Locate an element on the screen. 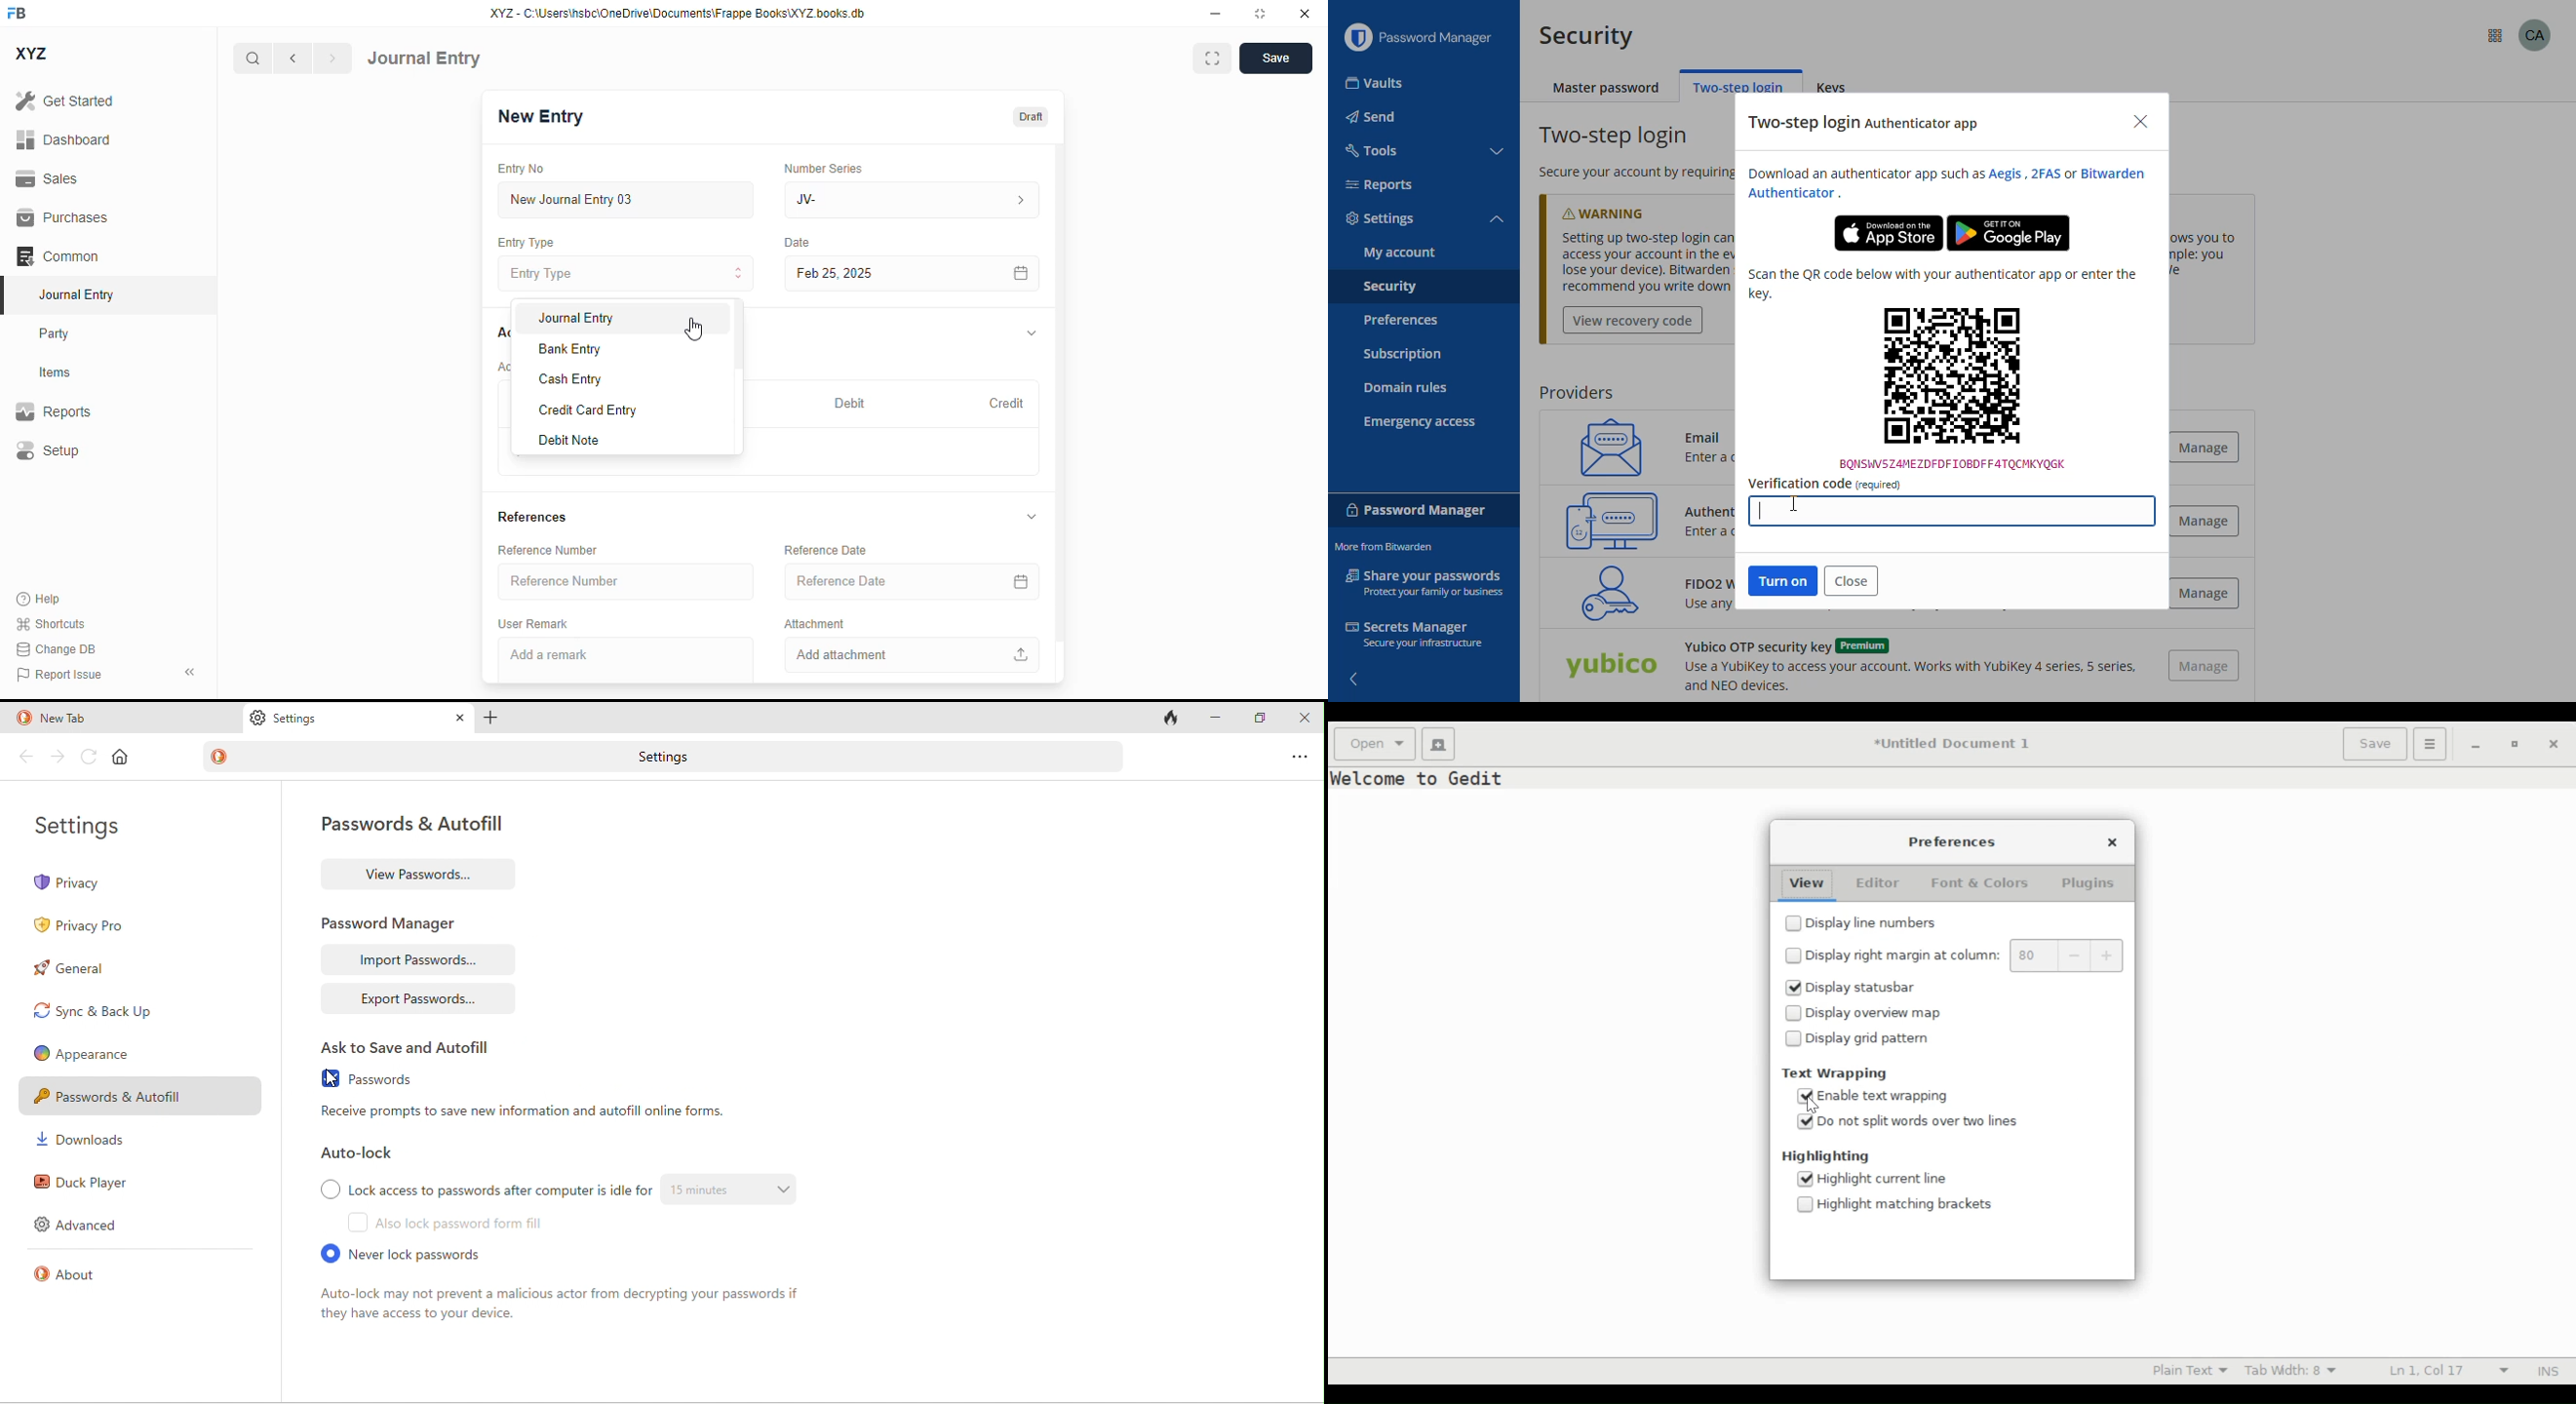 This screenshot has height=1428, width=2576. vaults is located at coordinates (1376, 83).